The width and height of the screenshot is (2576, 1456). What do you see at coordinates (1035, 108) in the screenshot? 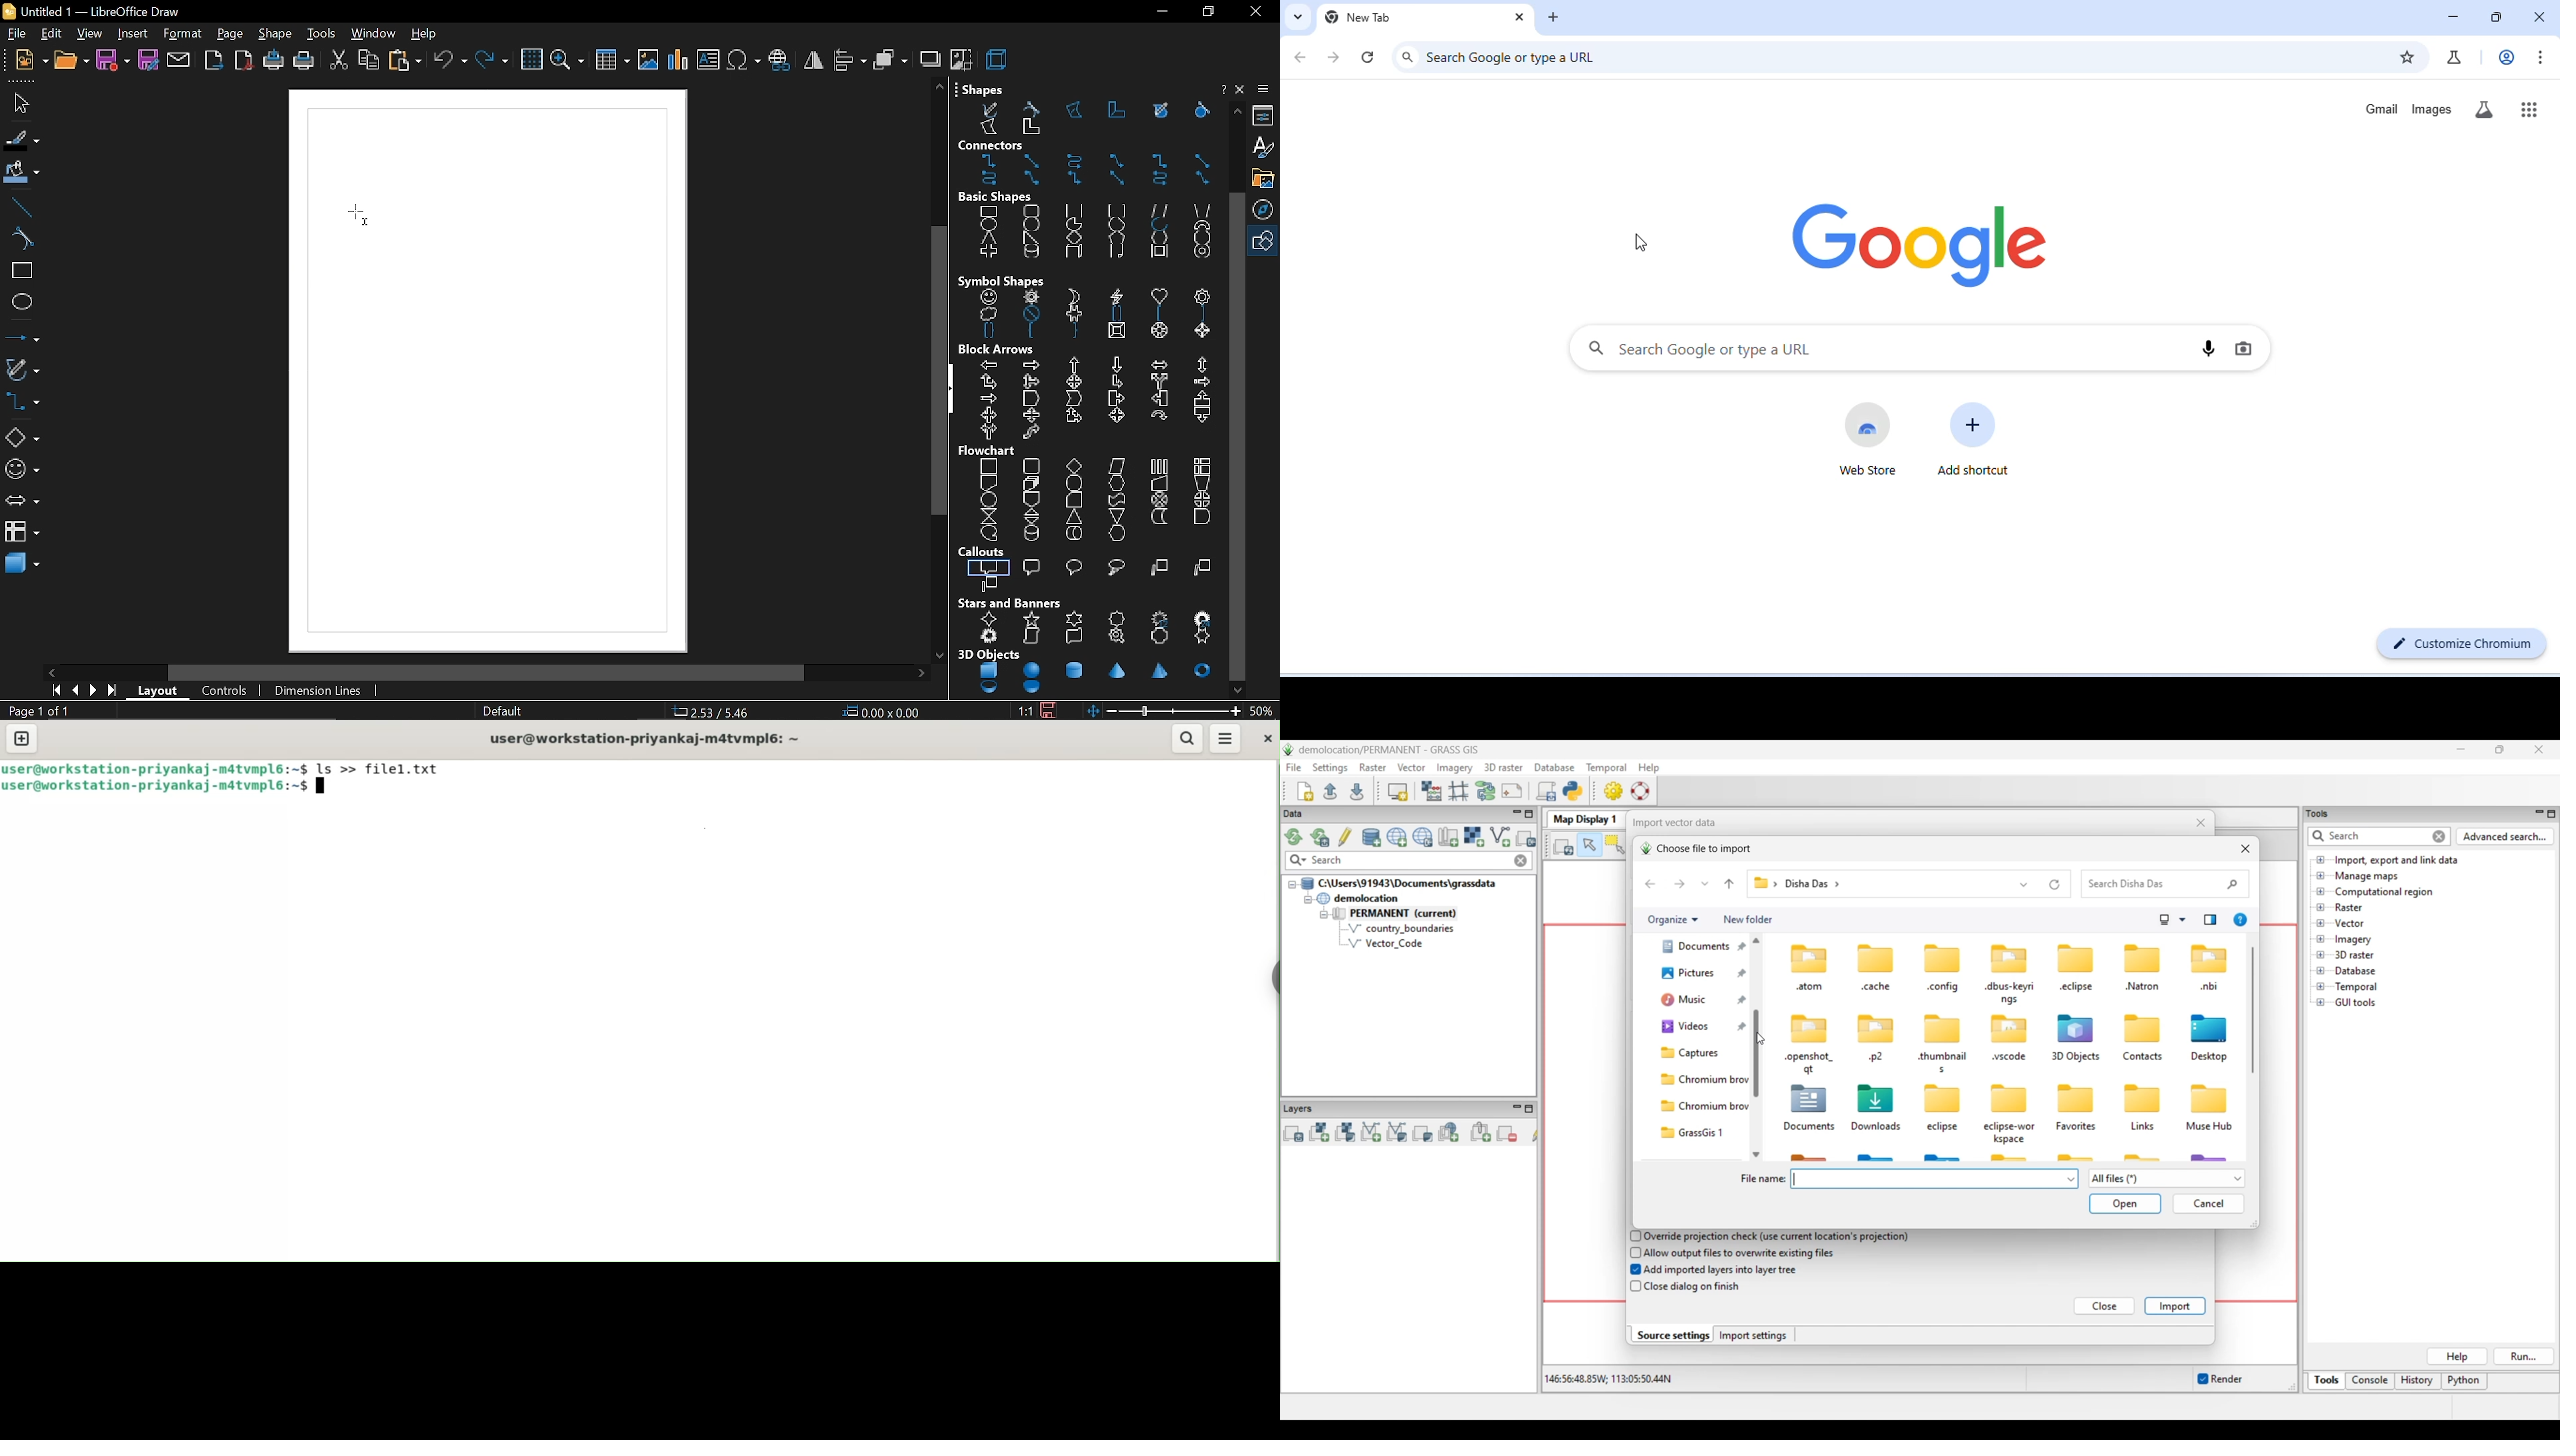
I see `curve` at bounding box center [1035, 108].